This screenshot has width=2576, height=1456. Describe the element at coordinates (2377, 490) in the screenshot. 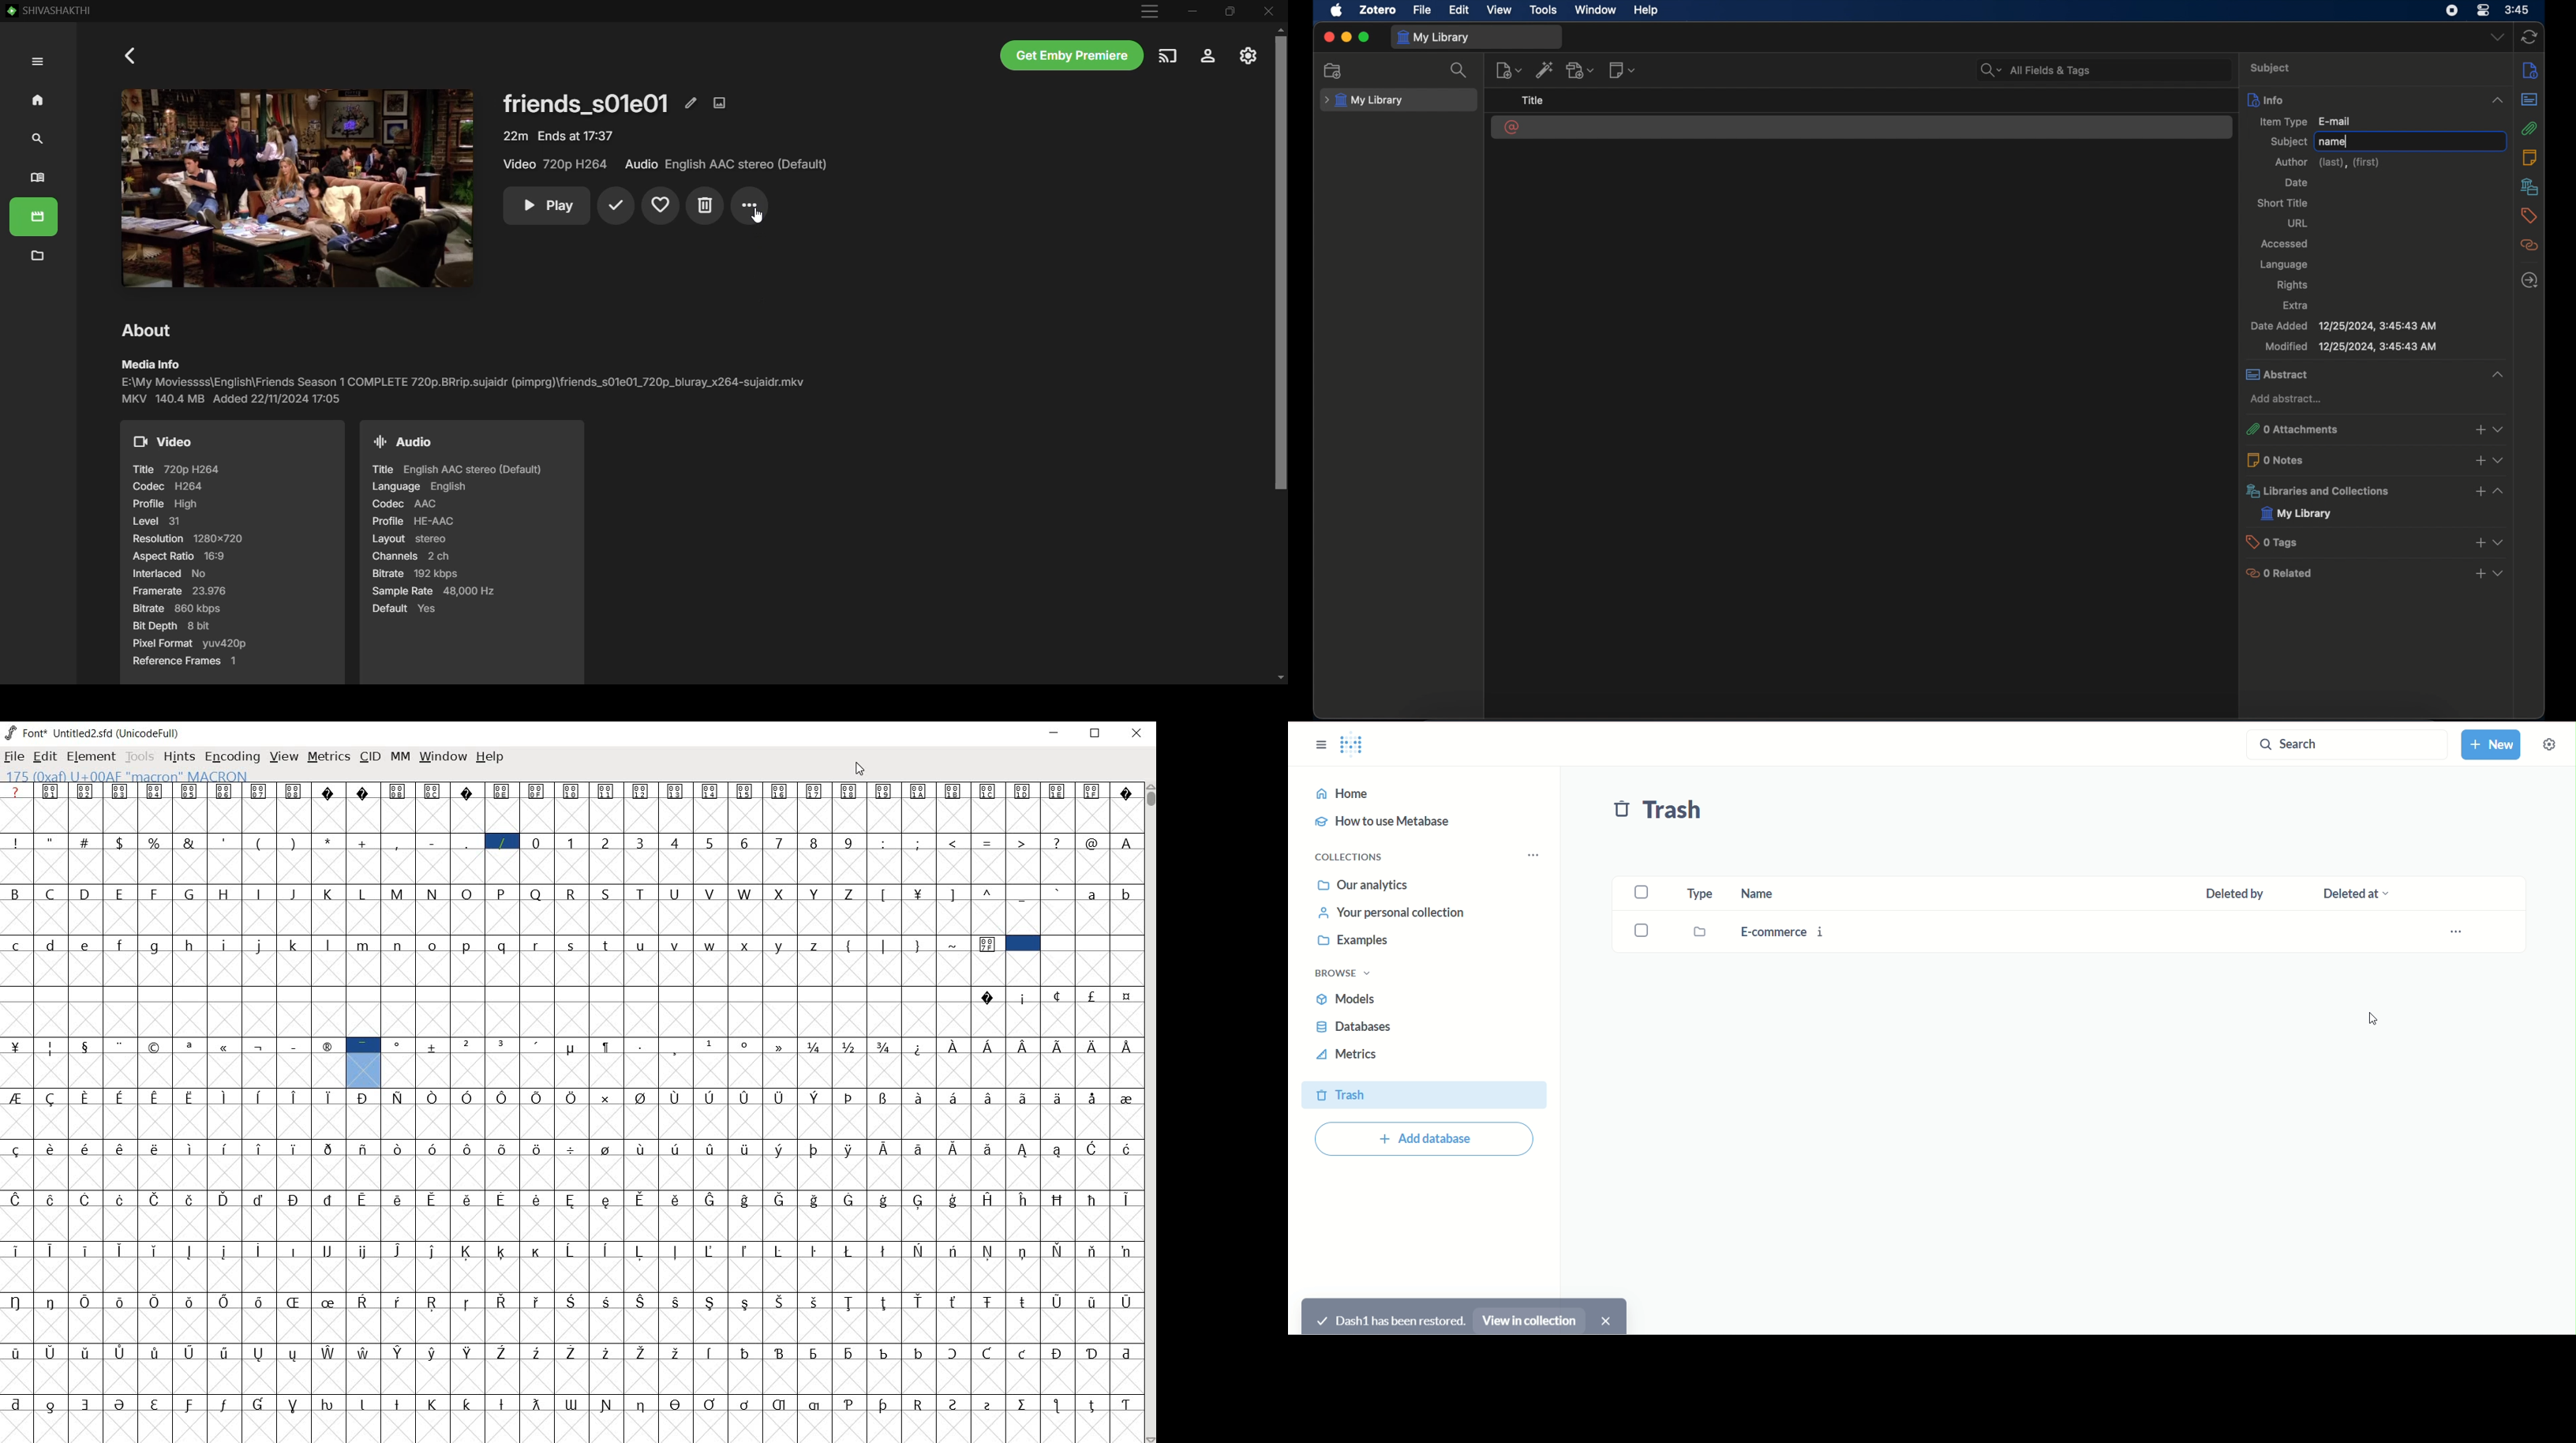

I see `libraries` at that location.